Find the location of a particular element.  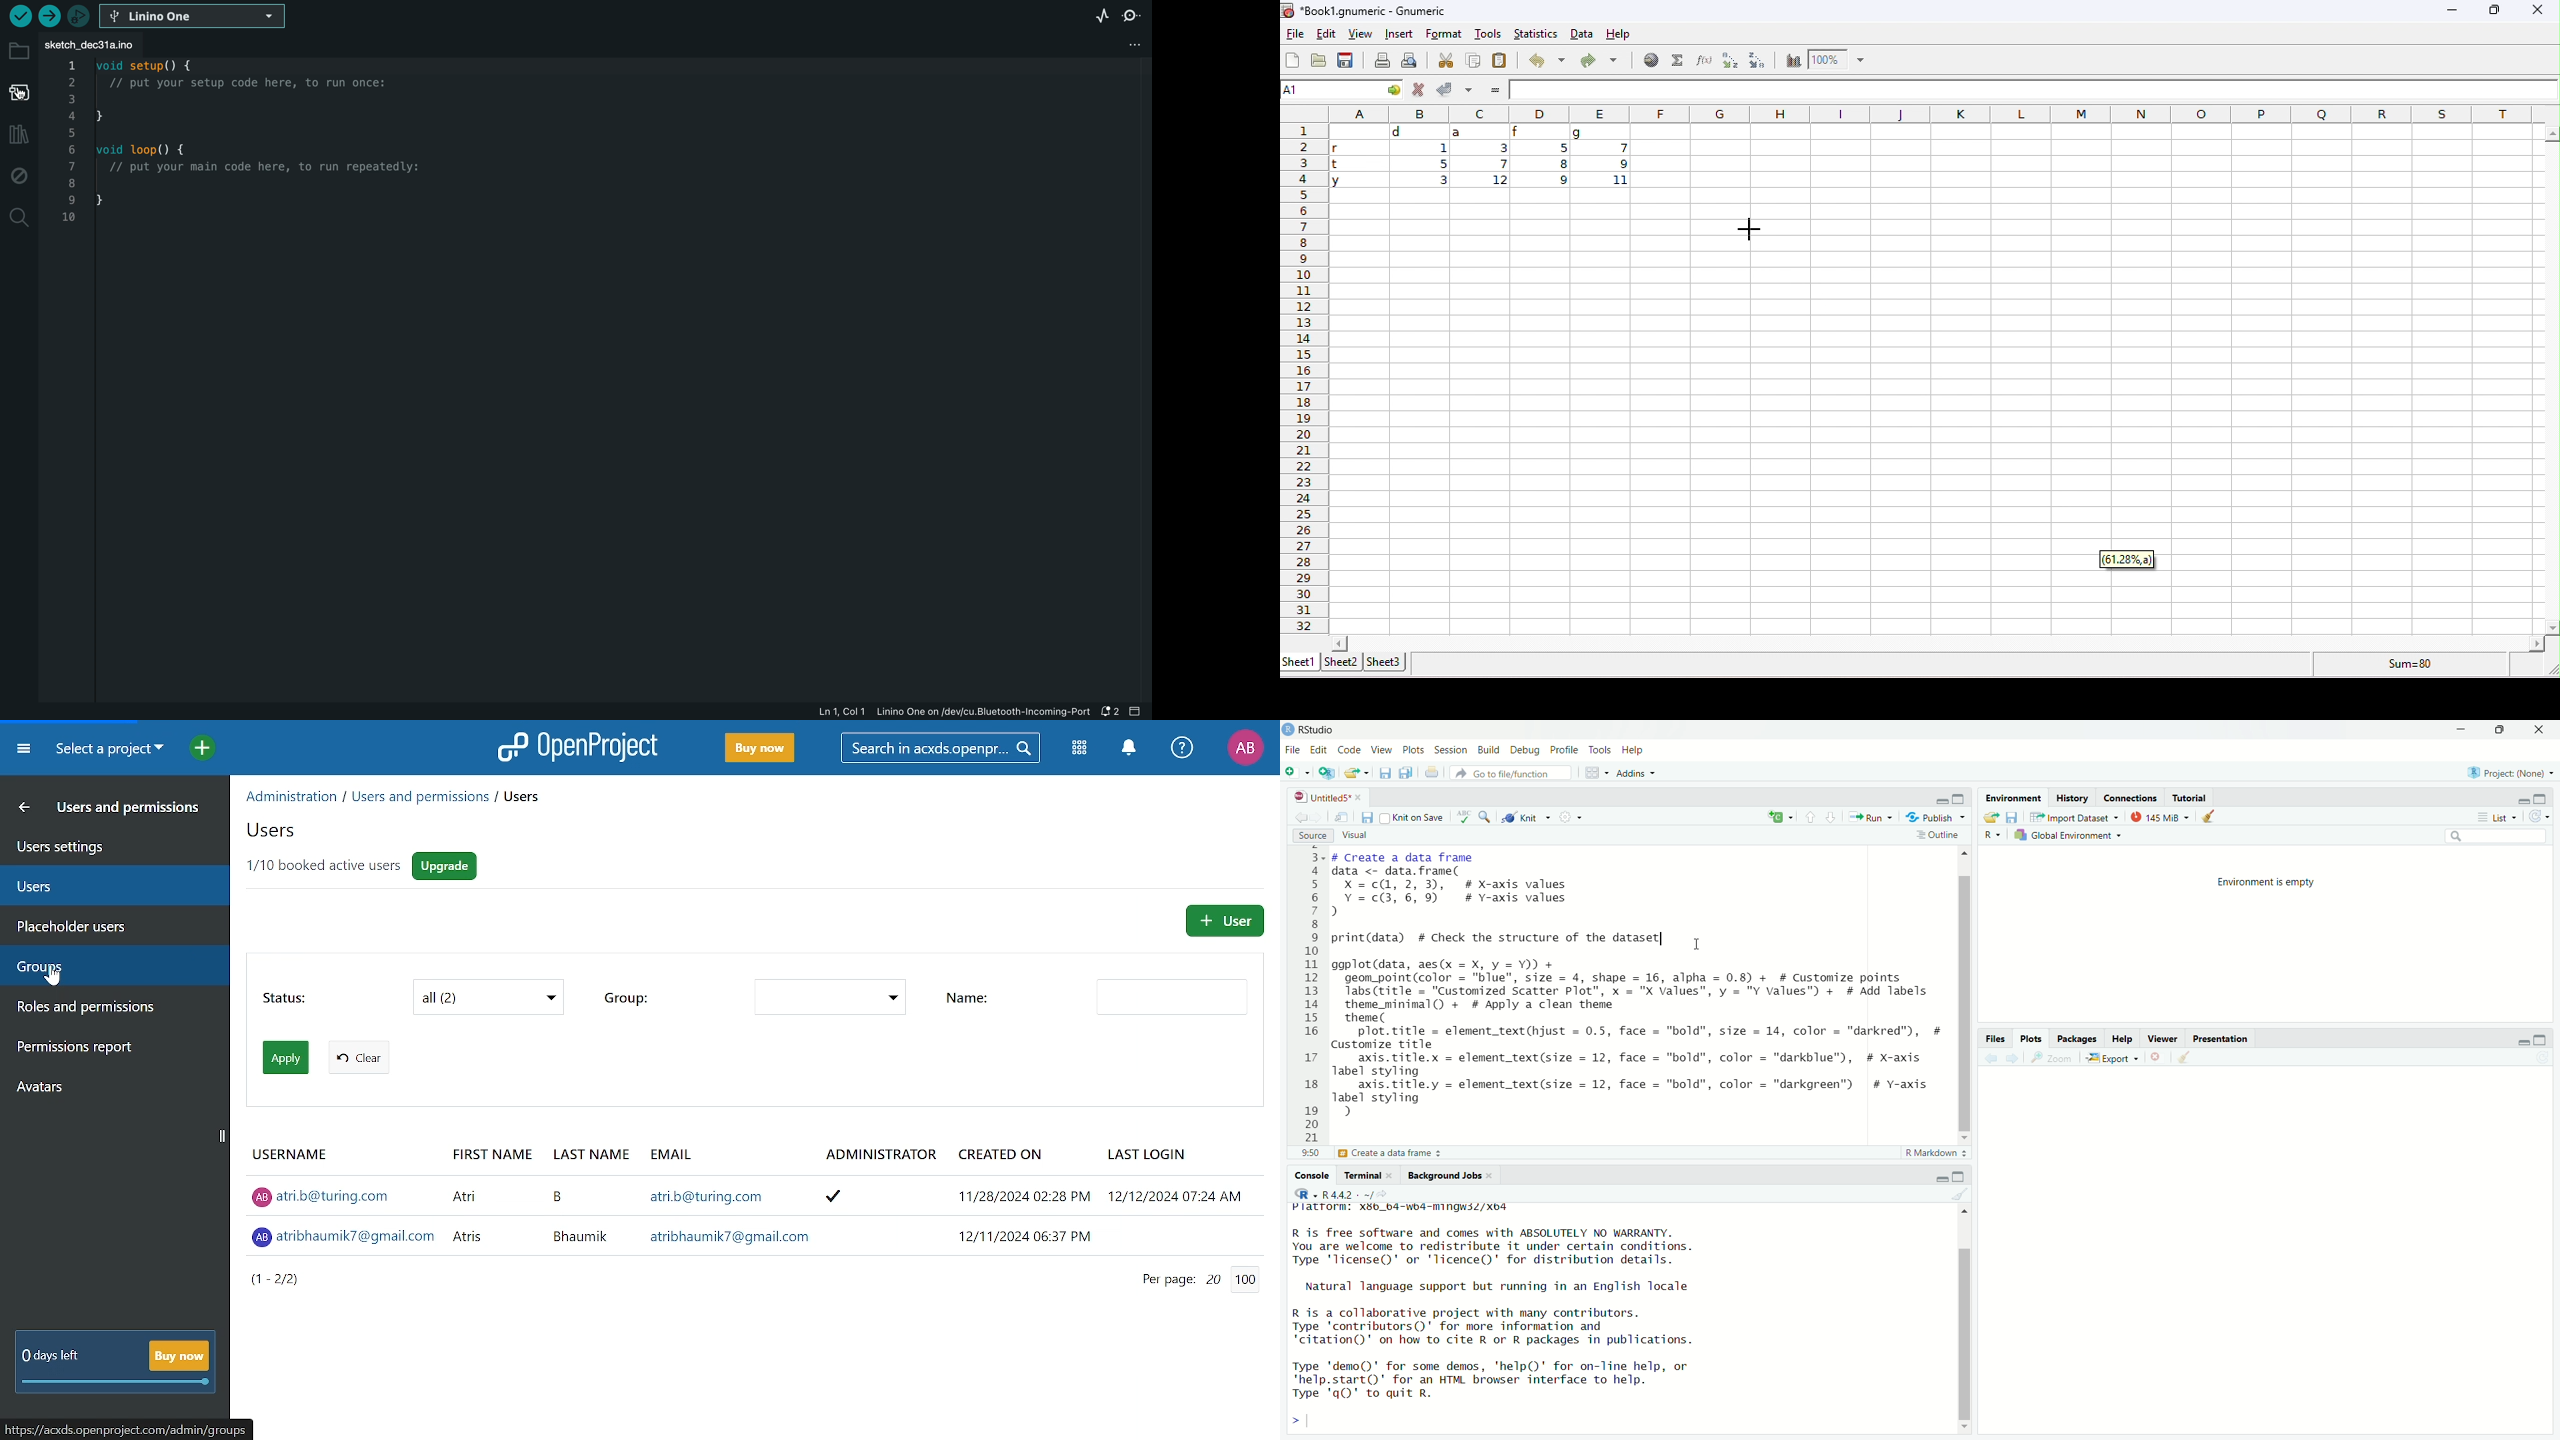

open is located at coordinates (1320, 61).